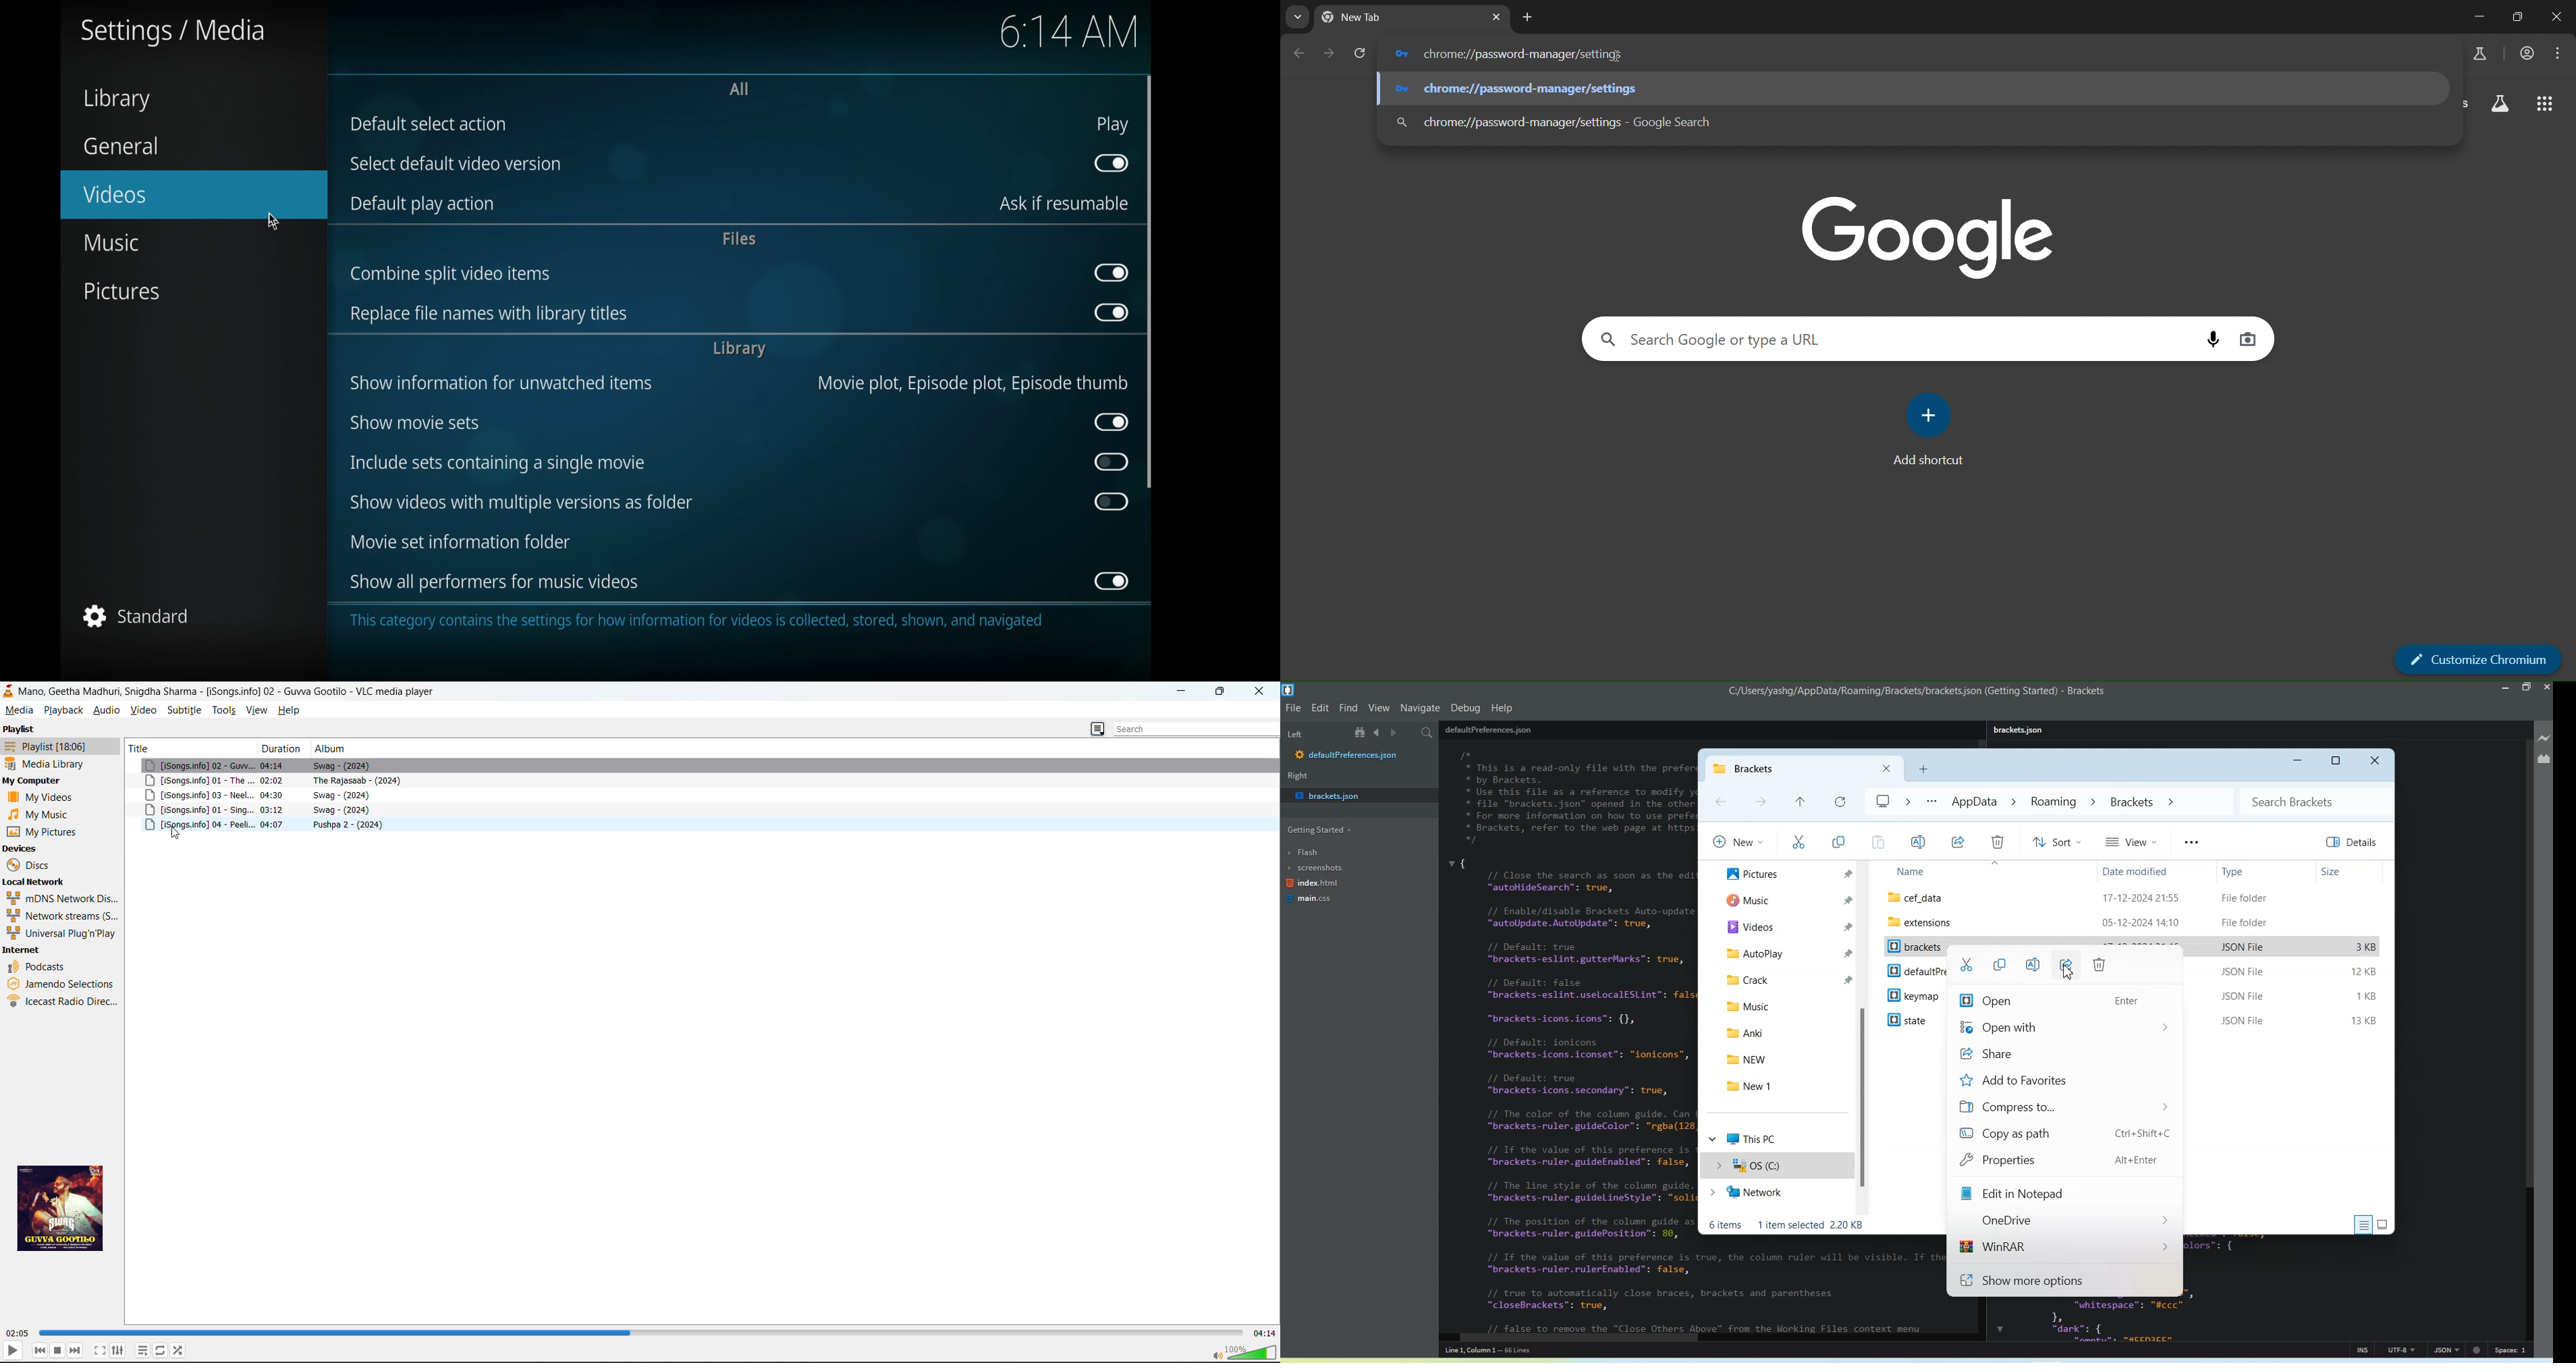 Image resolution: width=2576 pixels, height=1372 pixels. Describe the element at coordinates (1784, 951) in the screenshot. I see `Autoplay` at that location.